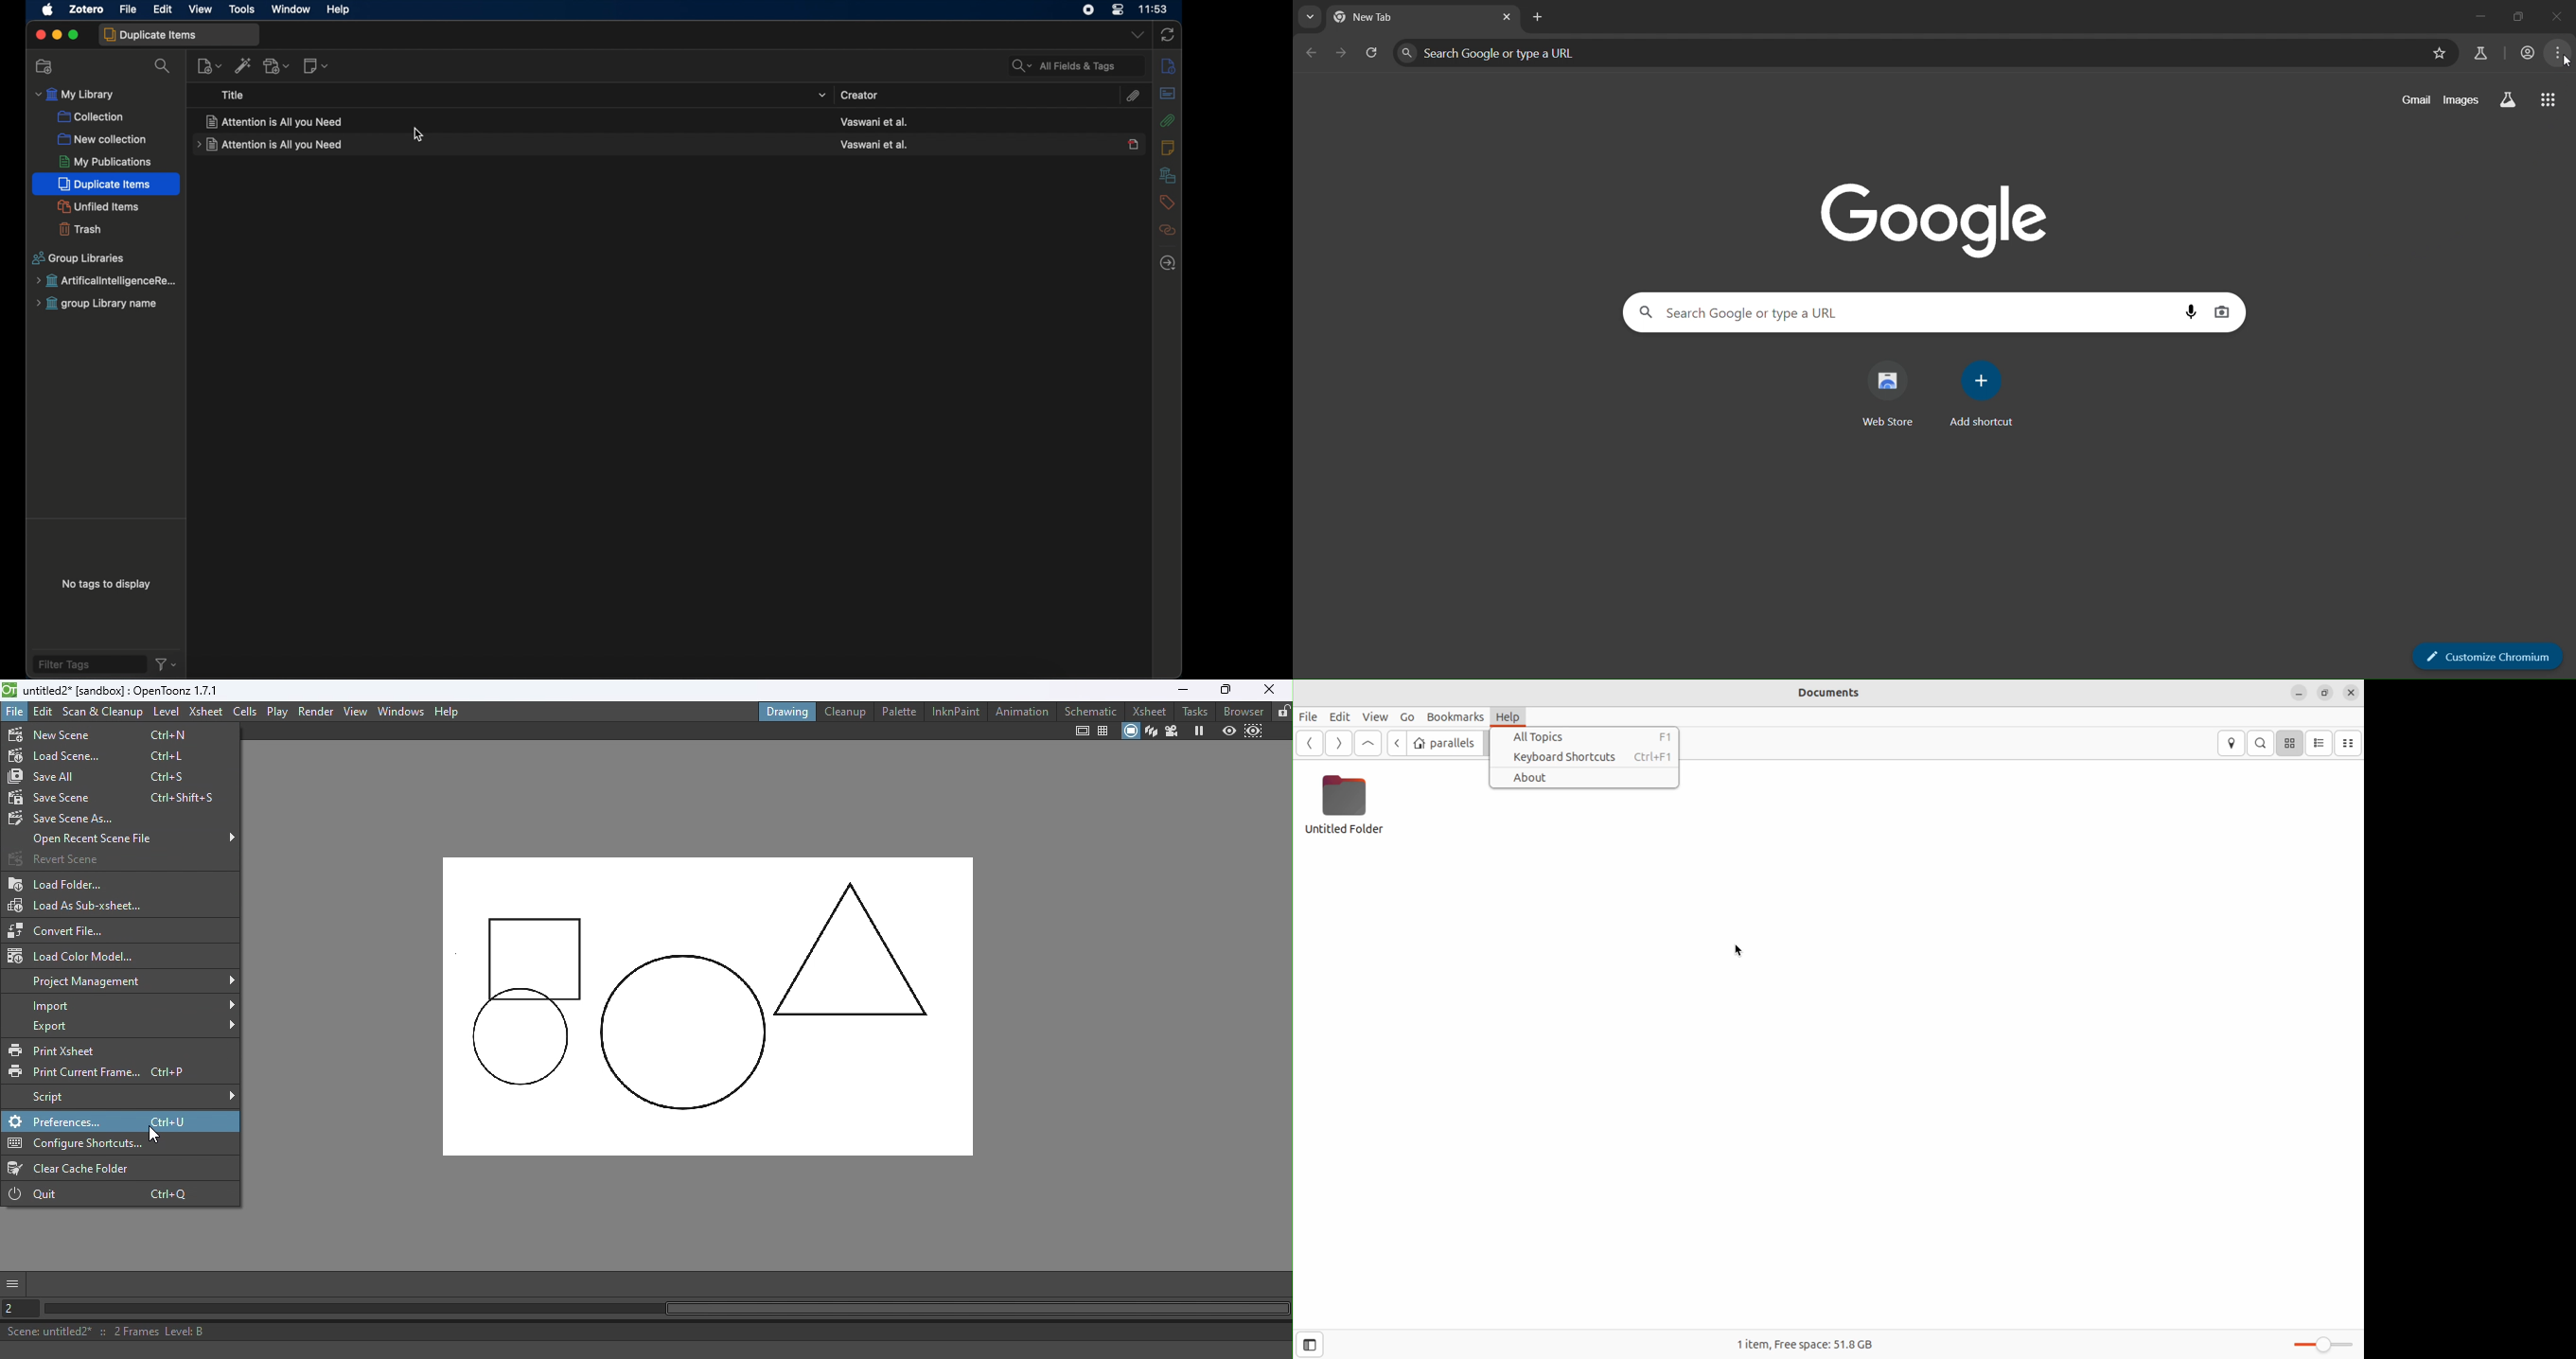 The height and width of the screenshot is (1372, 2576). I want to click on close tab, so click(1507, 17).